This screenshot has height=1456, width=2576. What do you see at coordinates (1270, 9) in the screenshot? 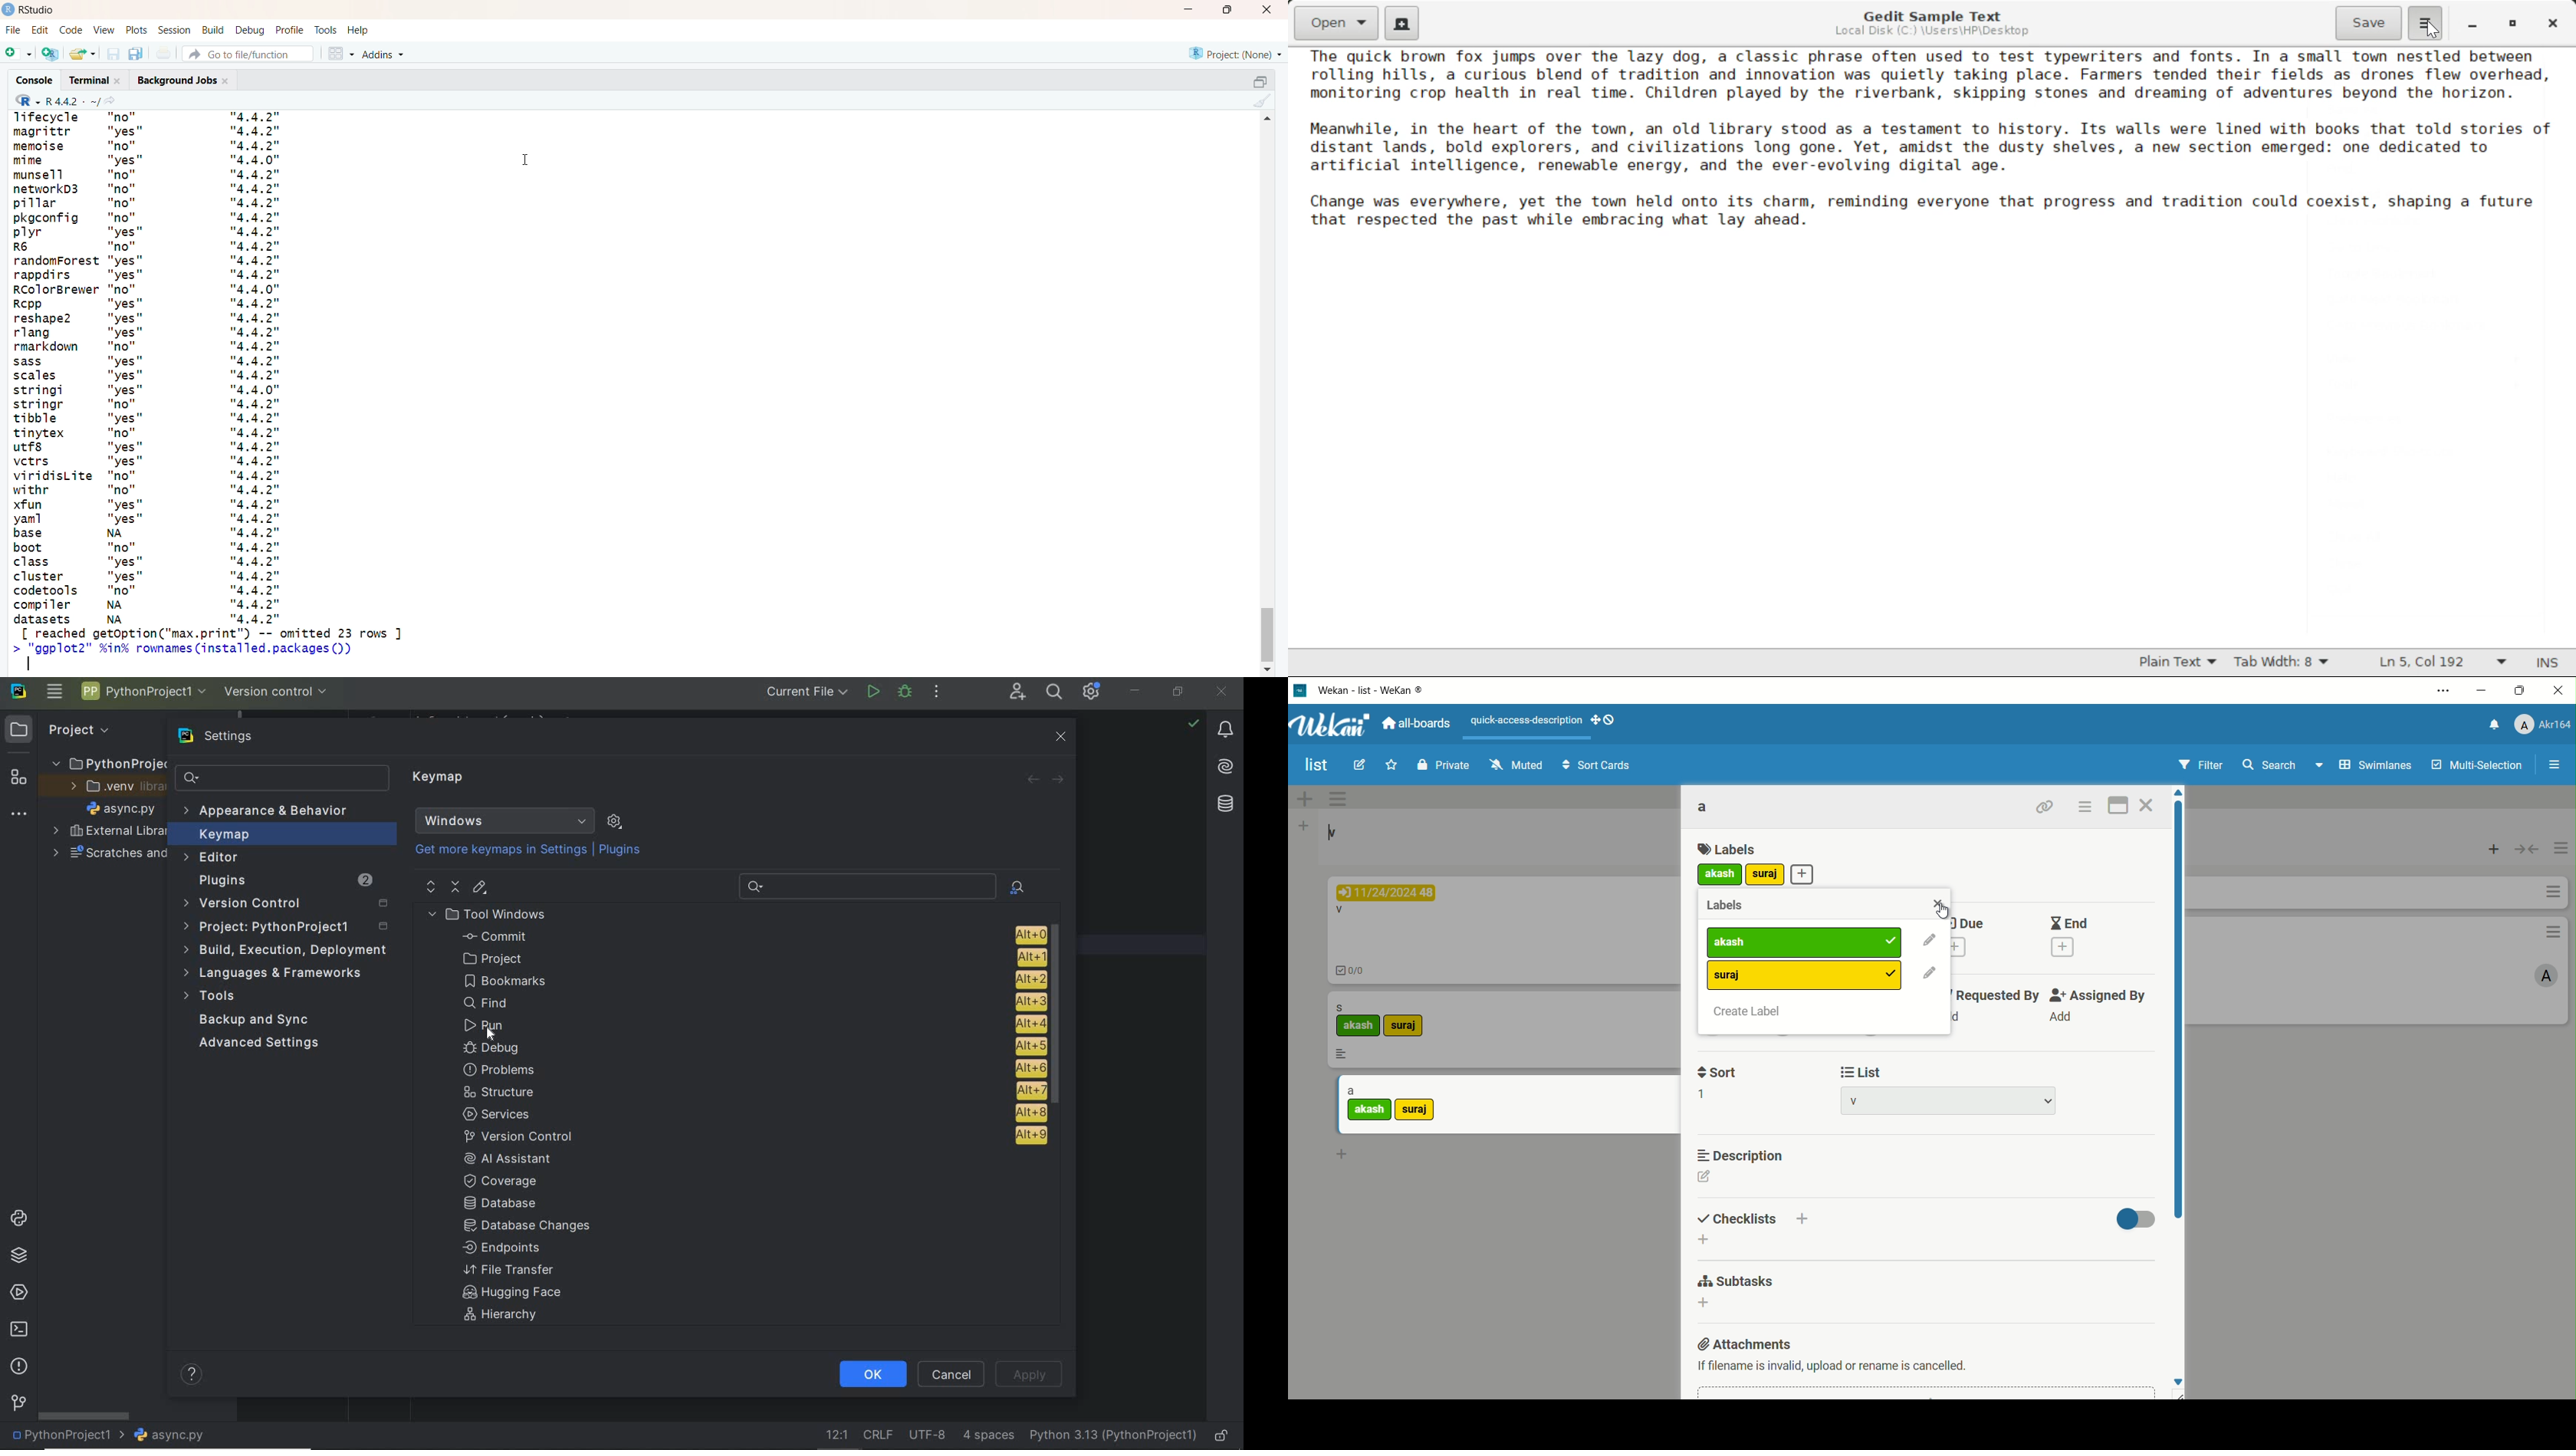
I see `close` at bounding box center [1270, 9].